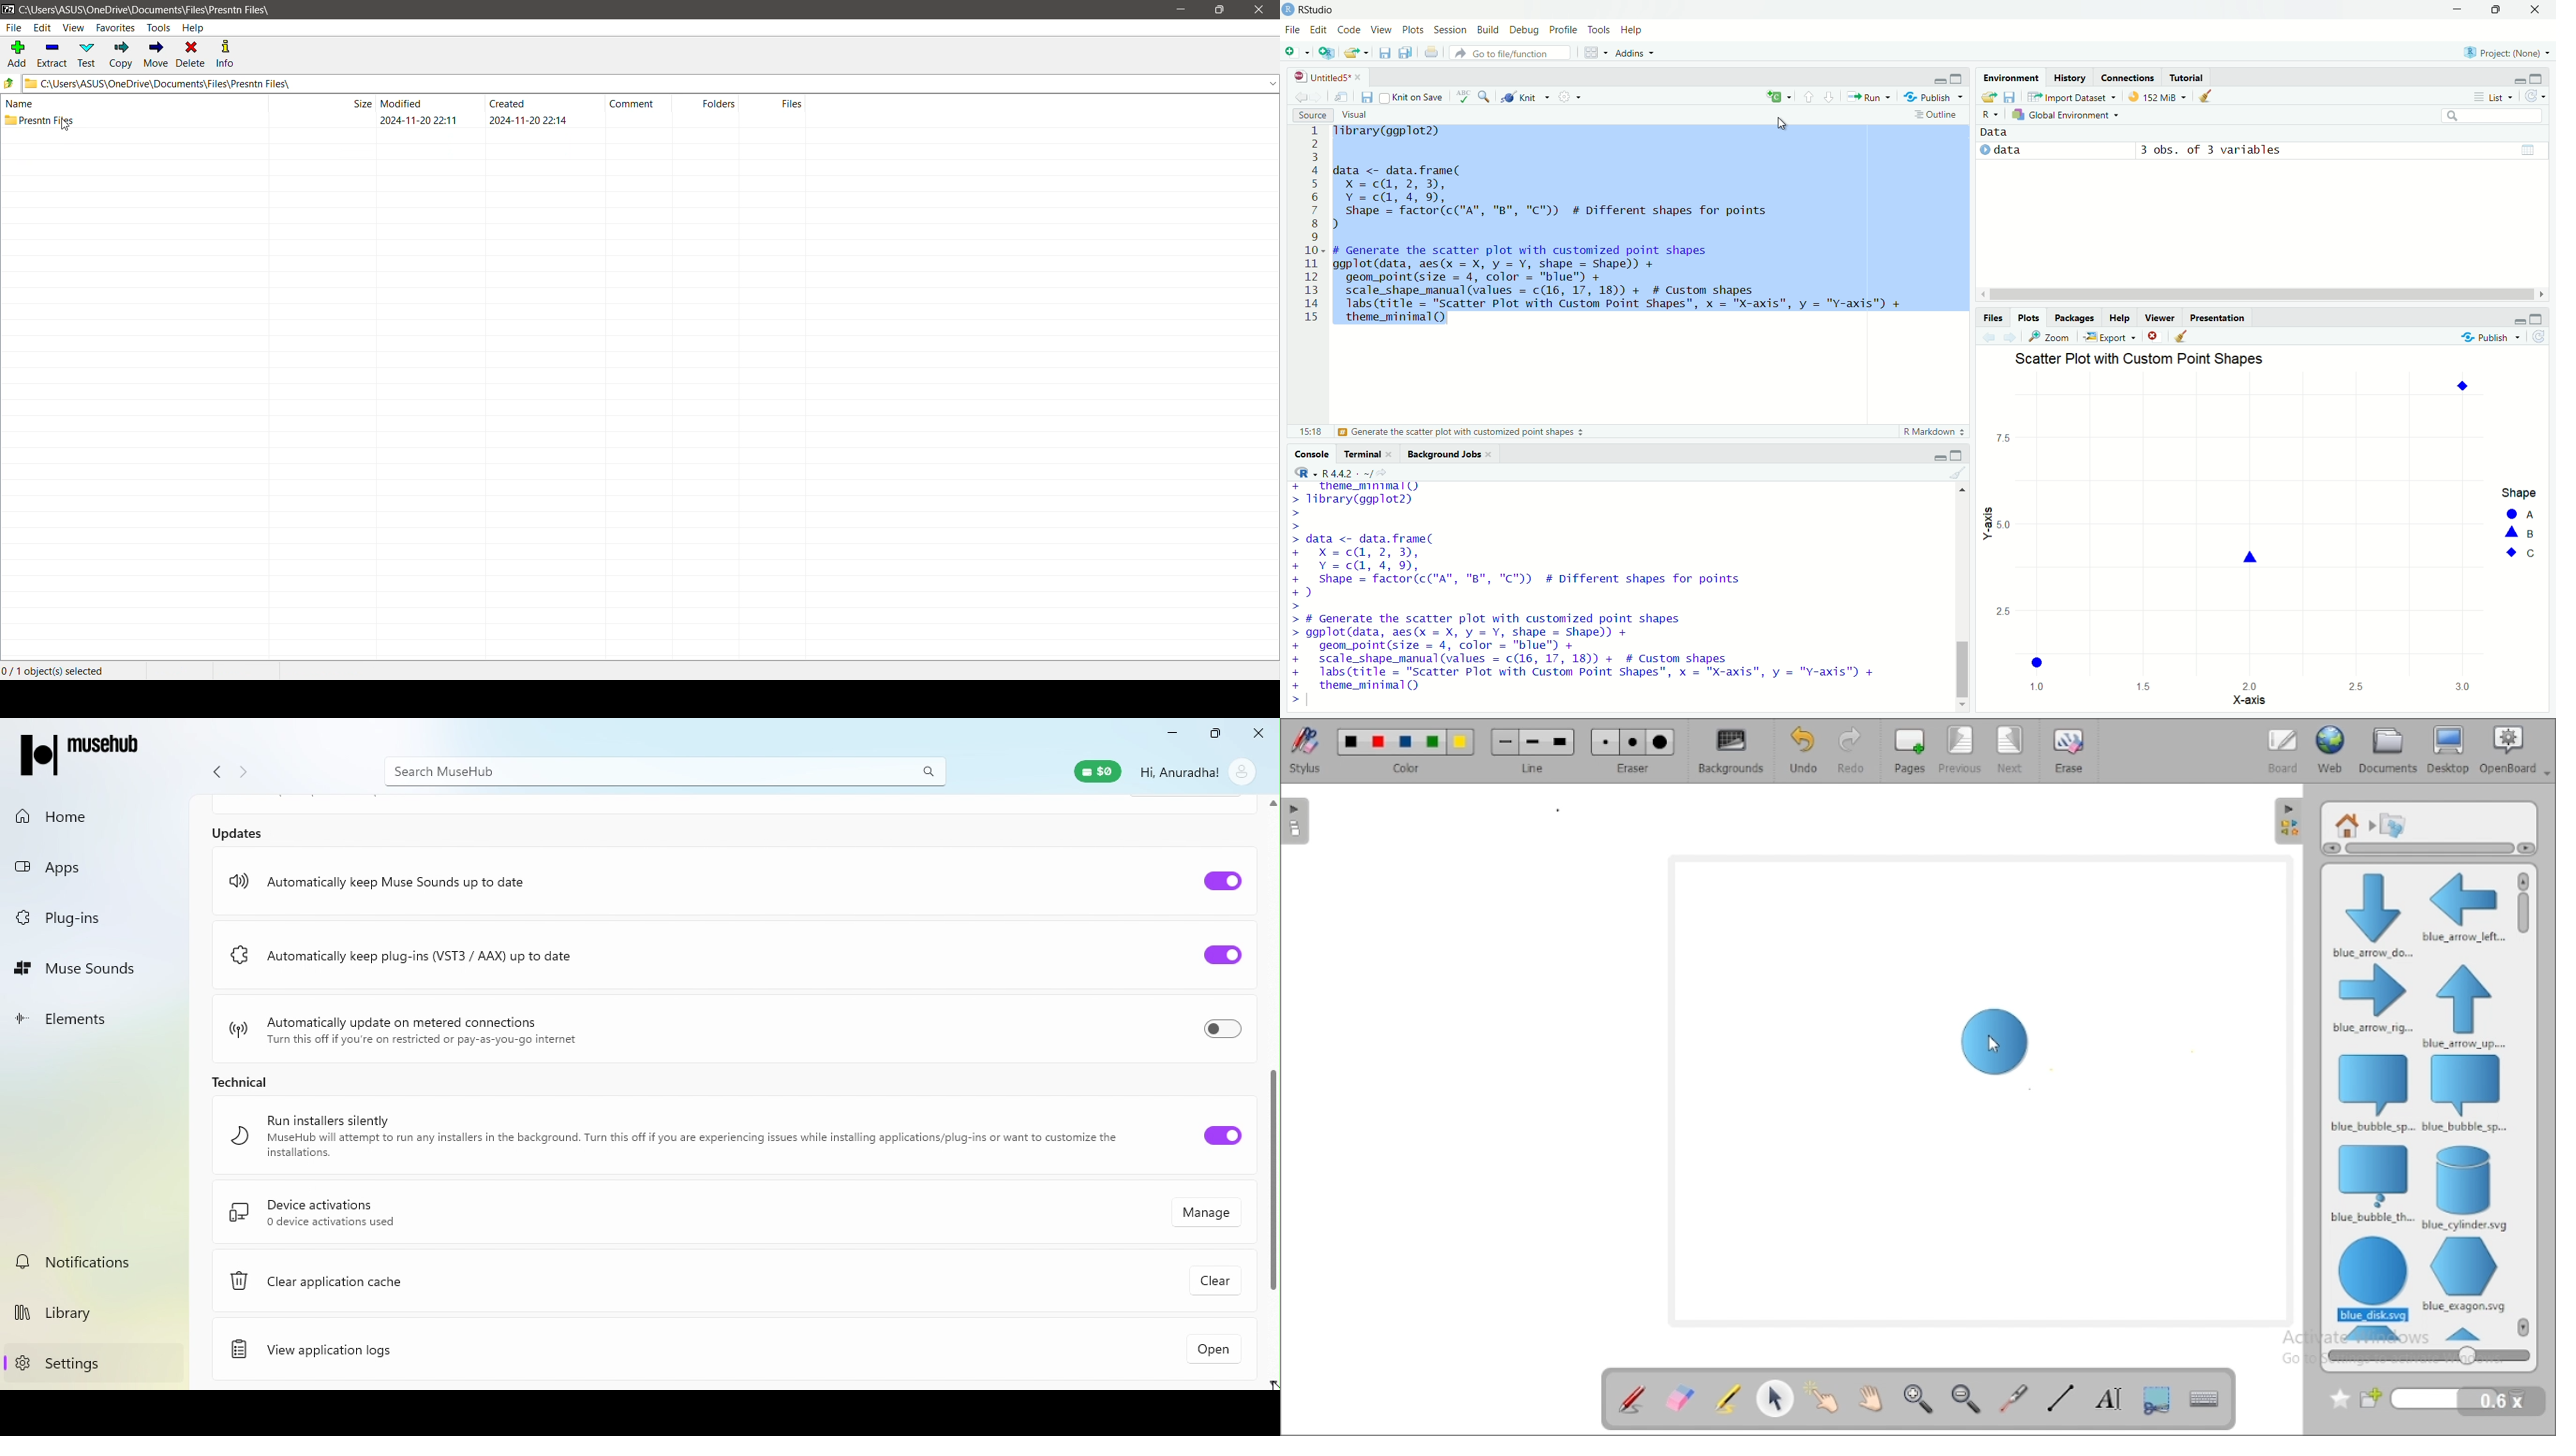 The width and height of the screenshot is (2576, 1456). Describe the element at coordinates (2283, 750) in the screenshot. I see `board` at that location.